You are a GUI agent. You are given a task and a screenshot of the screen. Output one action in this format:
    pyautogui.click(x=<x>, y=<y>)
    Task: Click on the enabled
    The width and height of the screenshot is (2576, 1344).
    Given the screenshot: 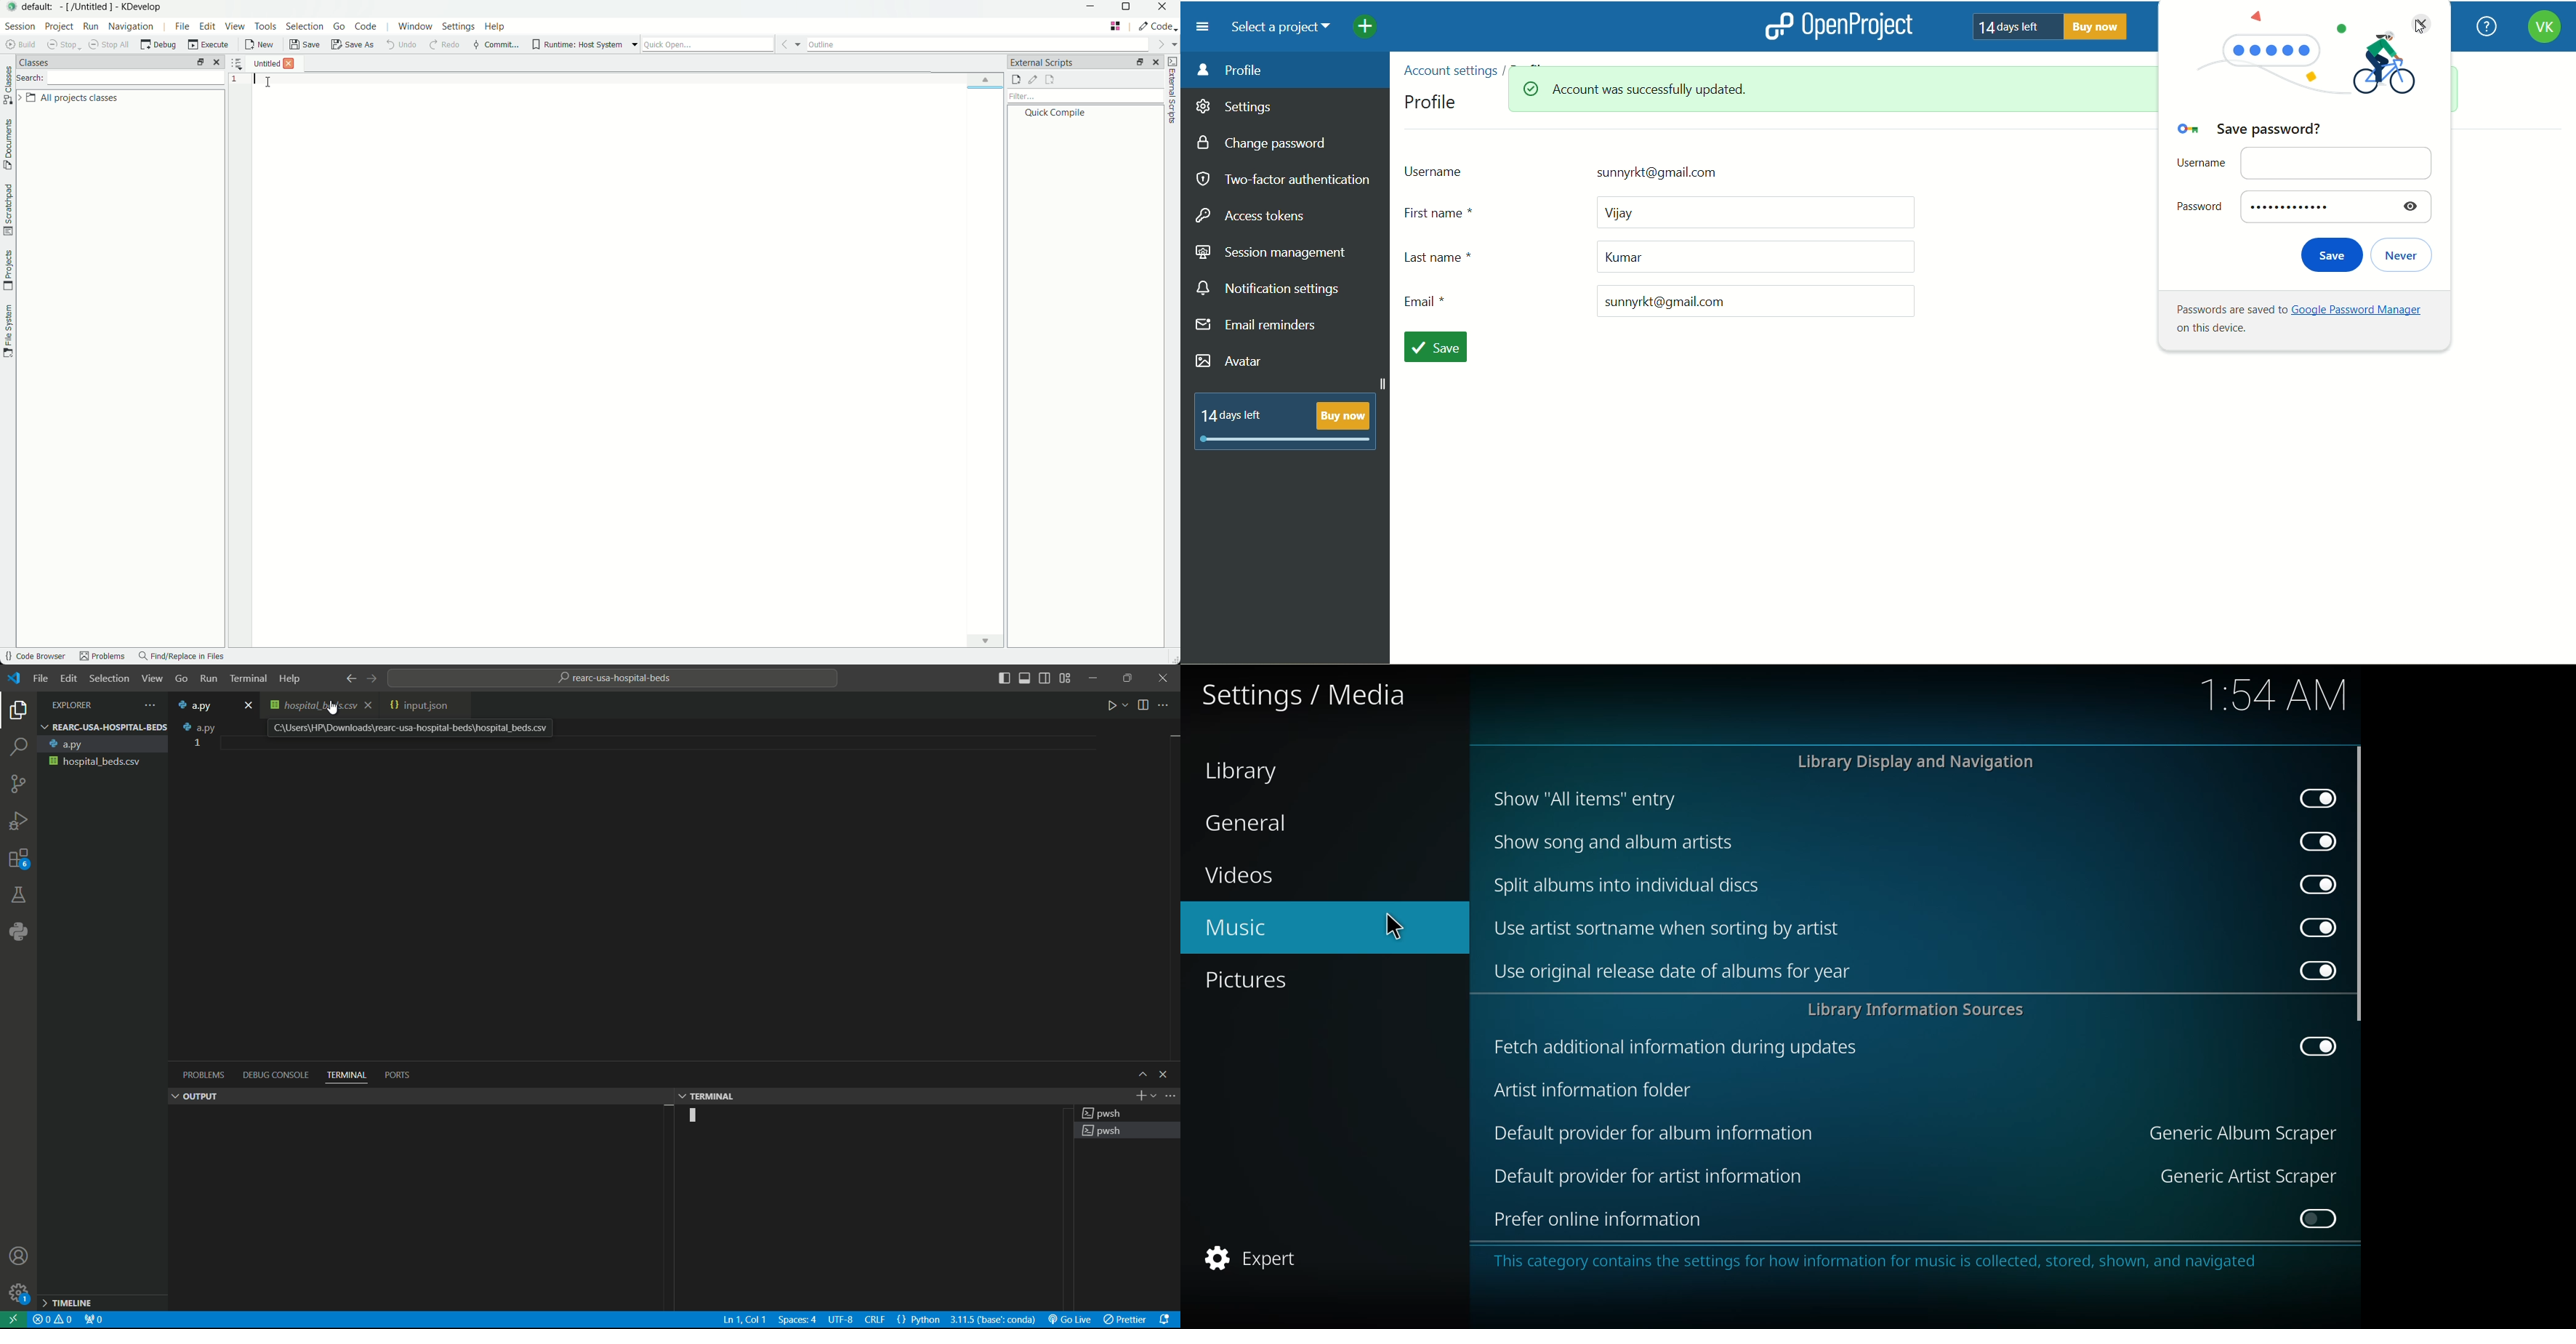 What is the action you would take?
    pyautogui.click(x=2314, y=1045)
    